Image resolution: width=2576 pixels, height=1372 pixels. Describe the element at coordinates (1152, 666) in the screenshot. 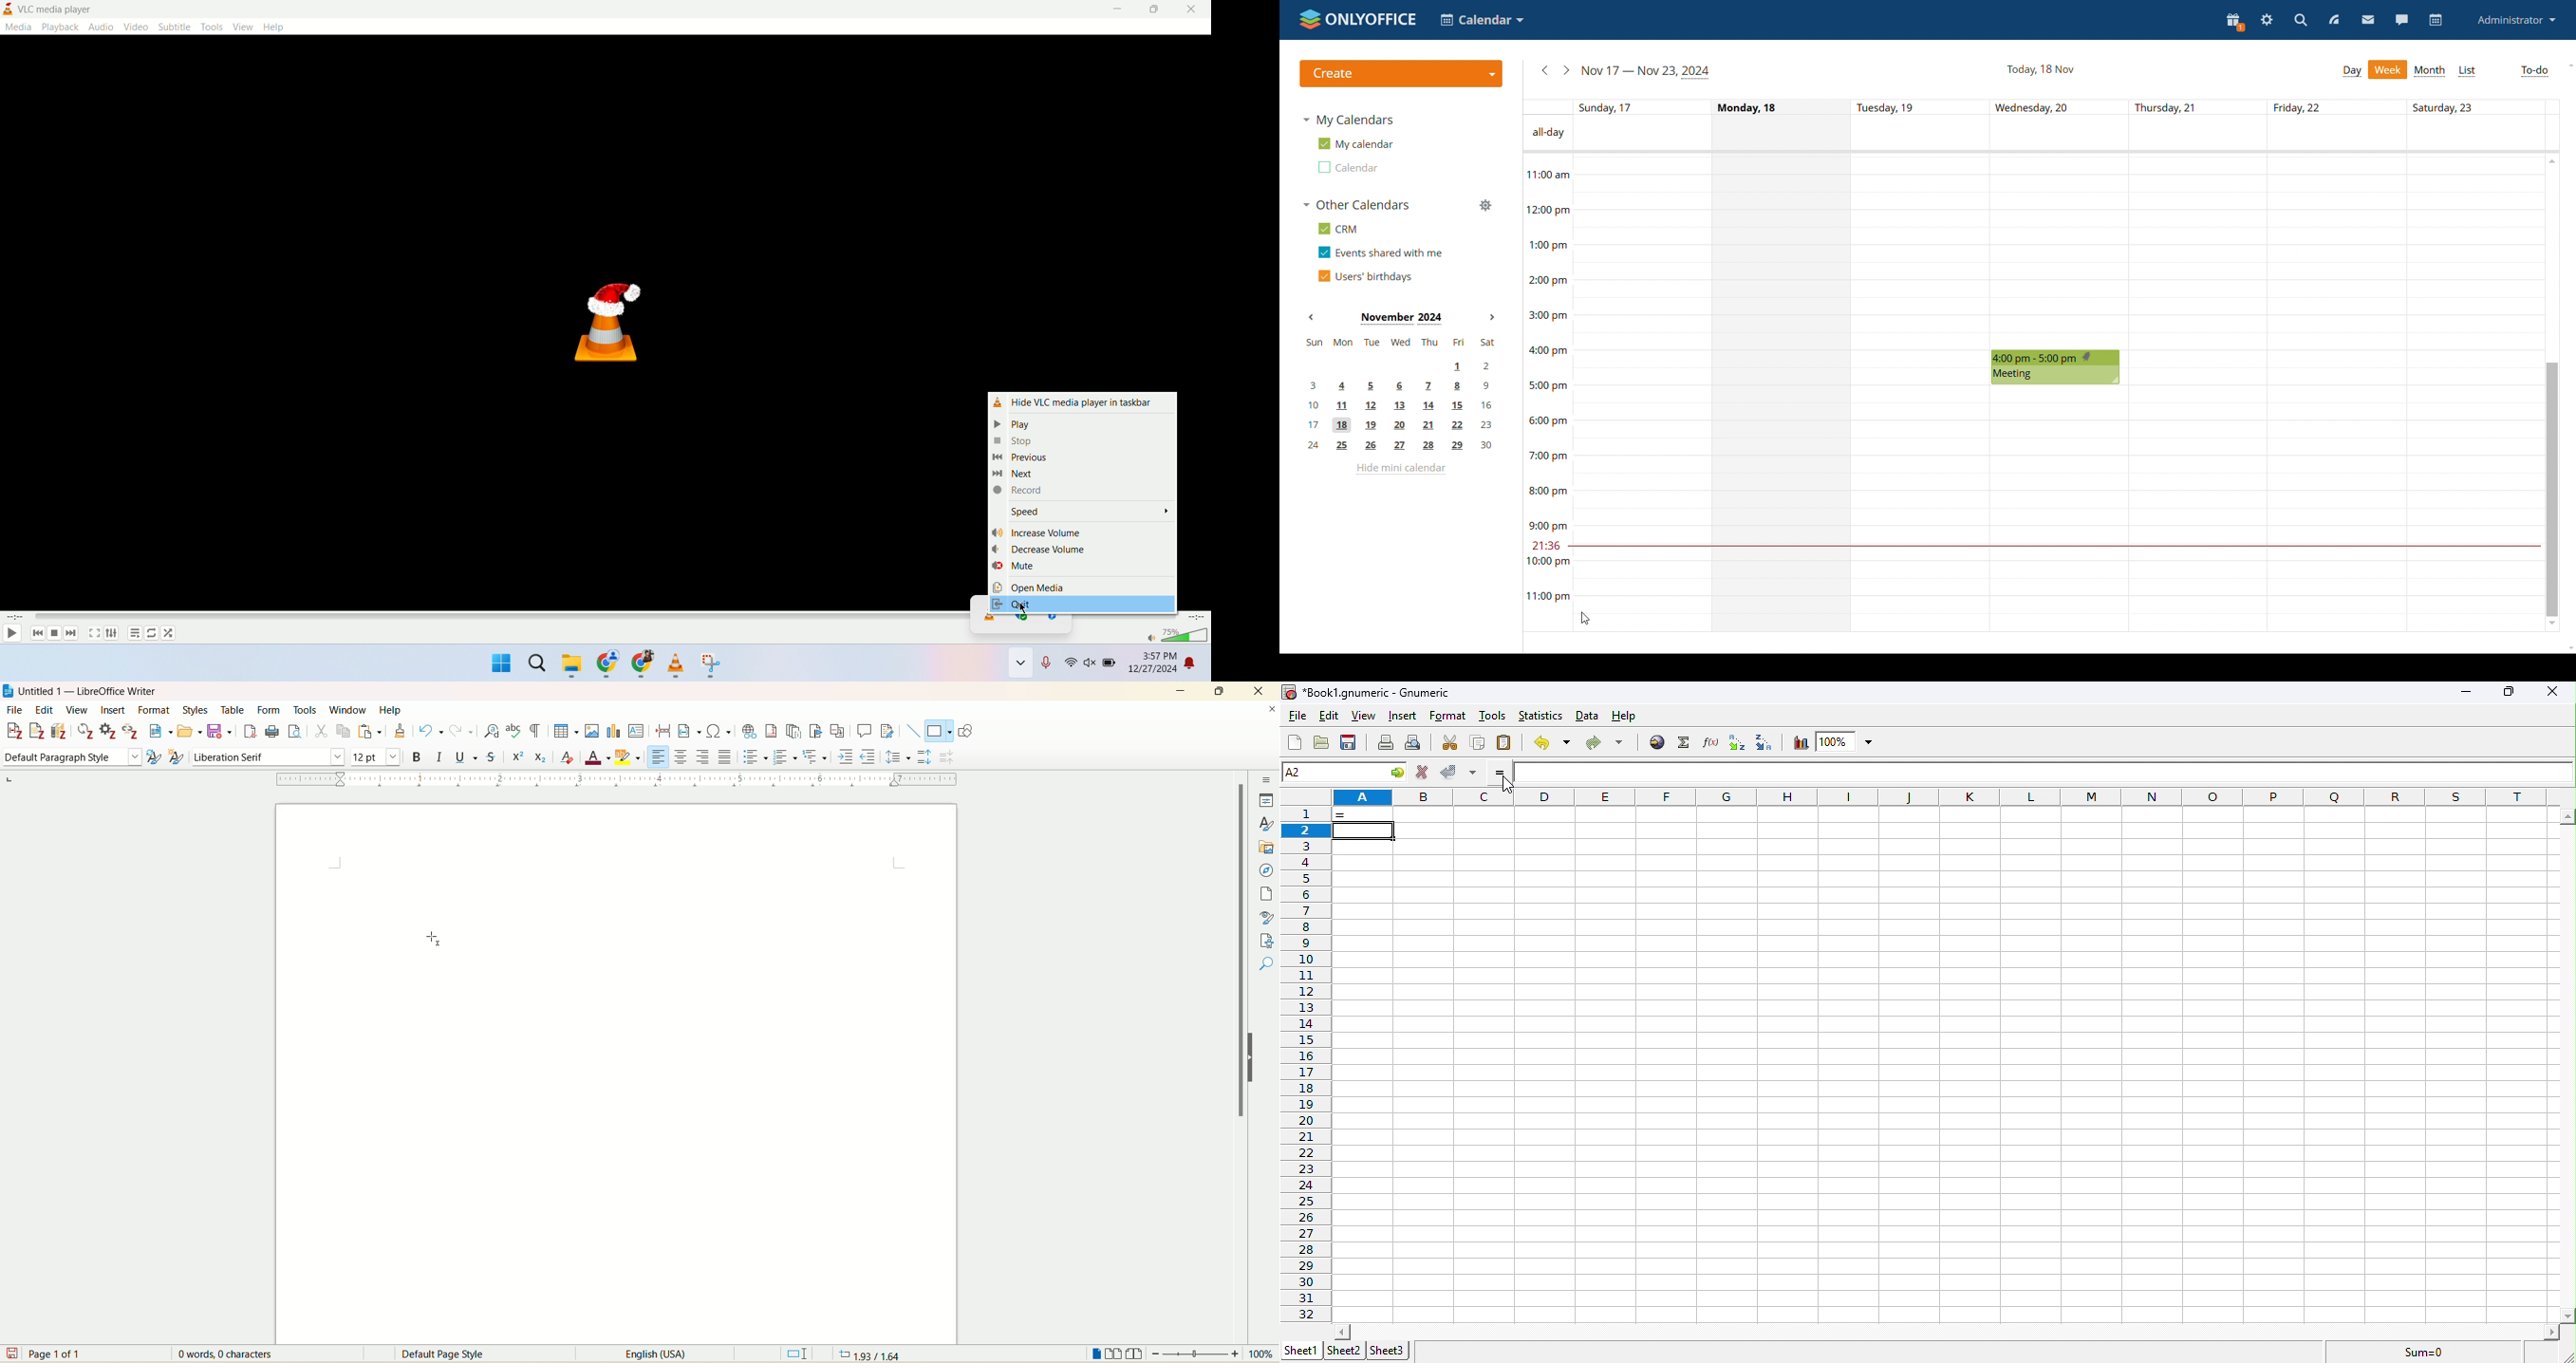

I see `date and time` at that location.